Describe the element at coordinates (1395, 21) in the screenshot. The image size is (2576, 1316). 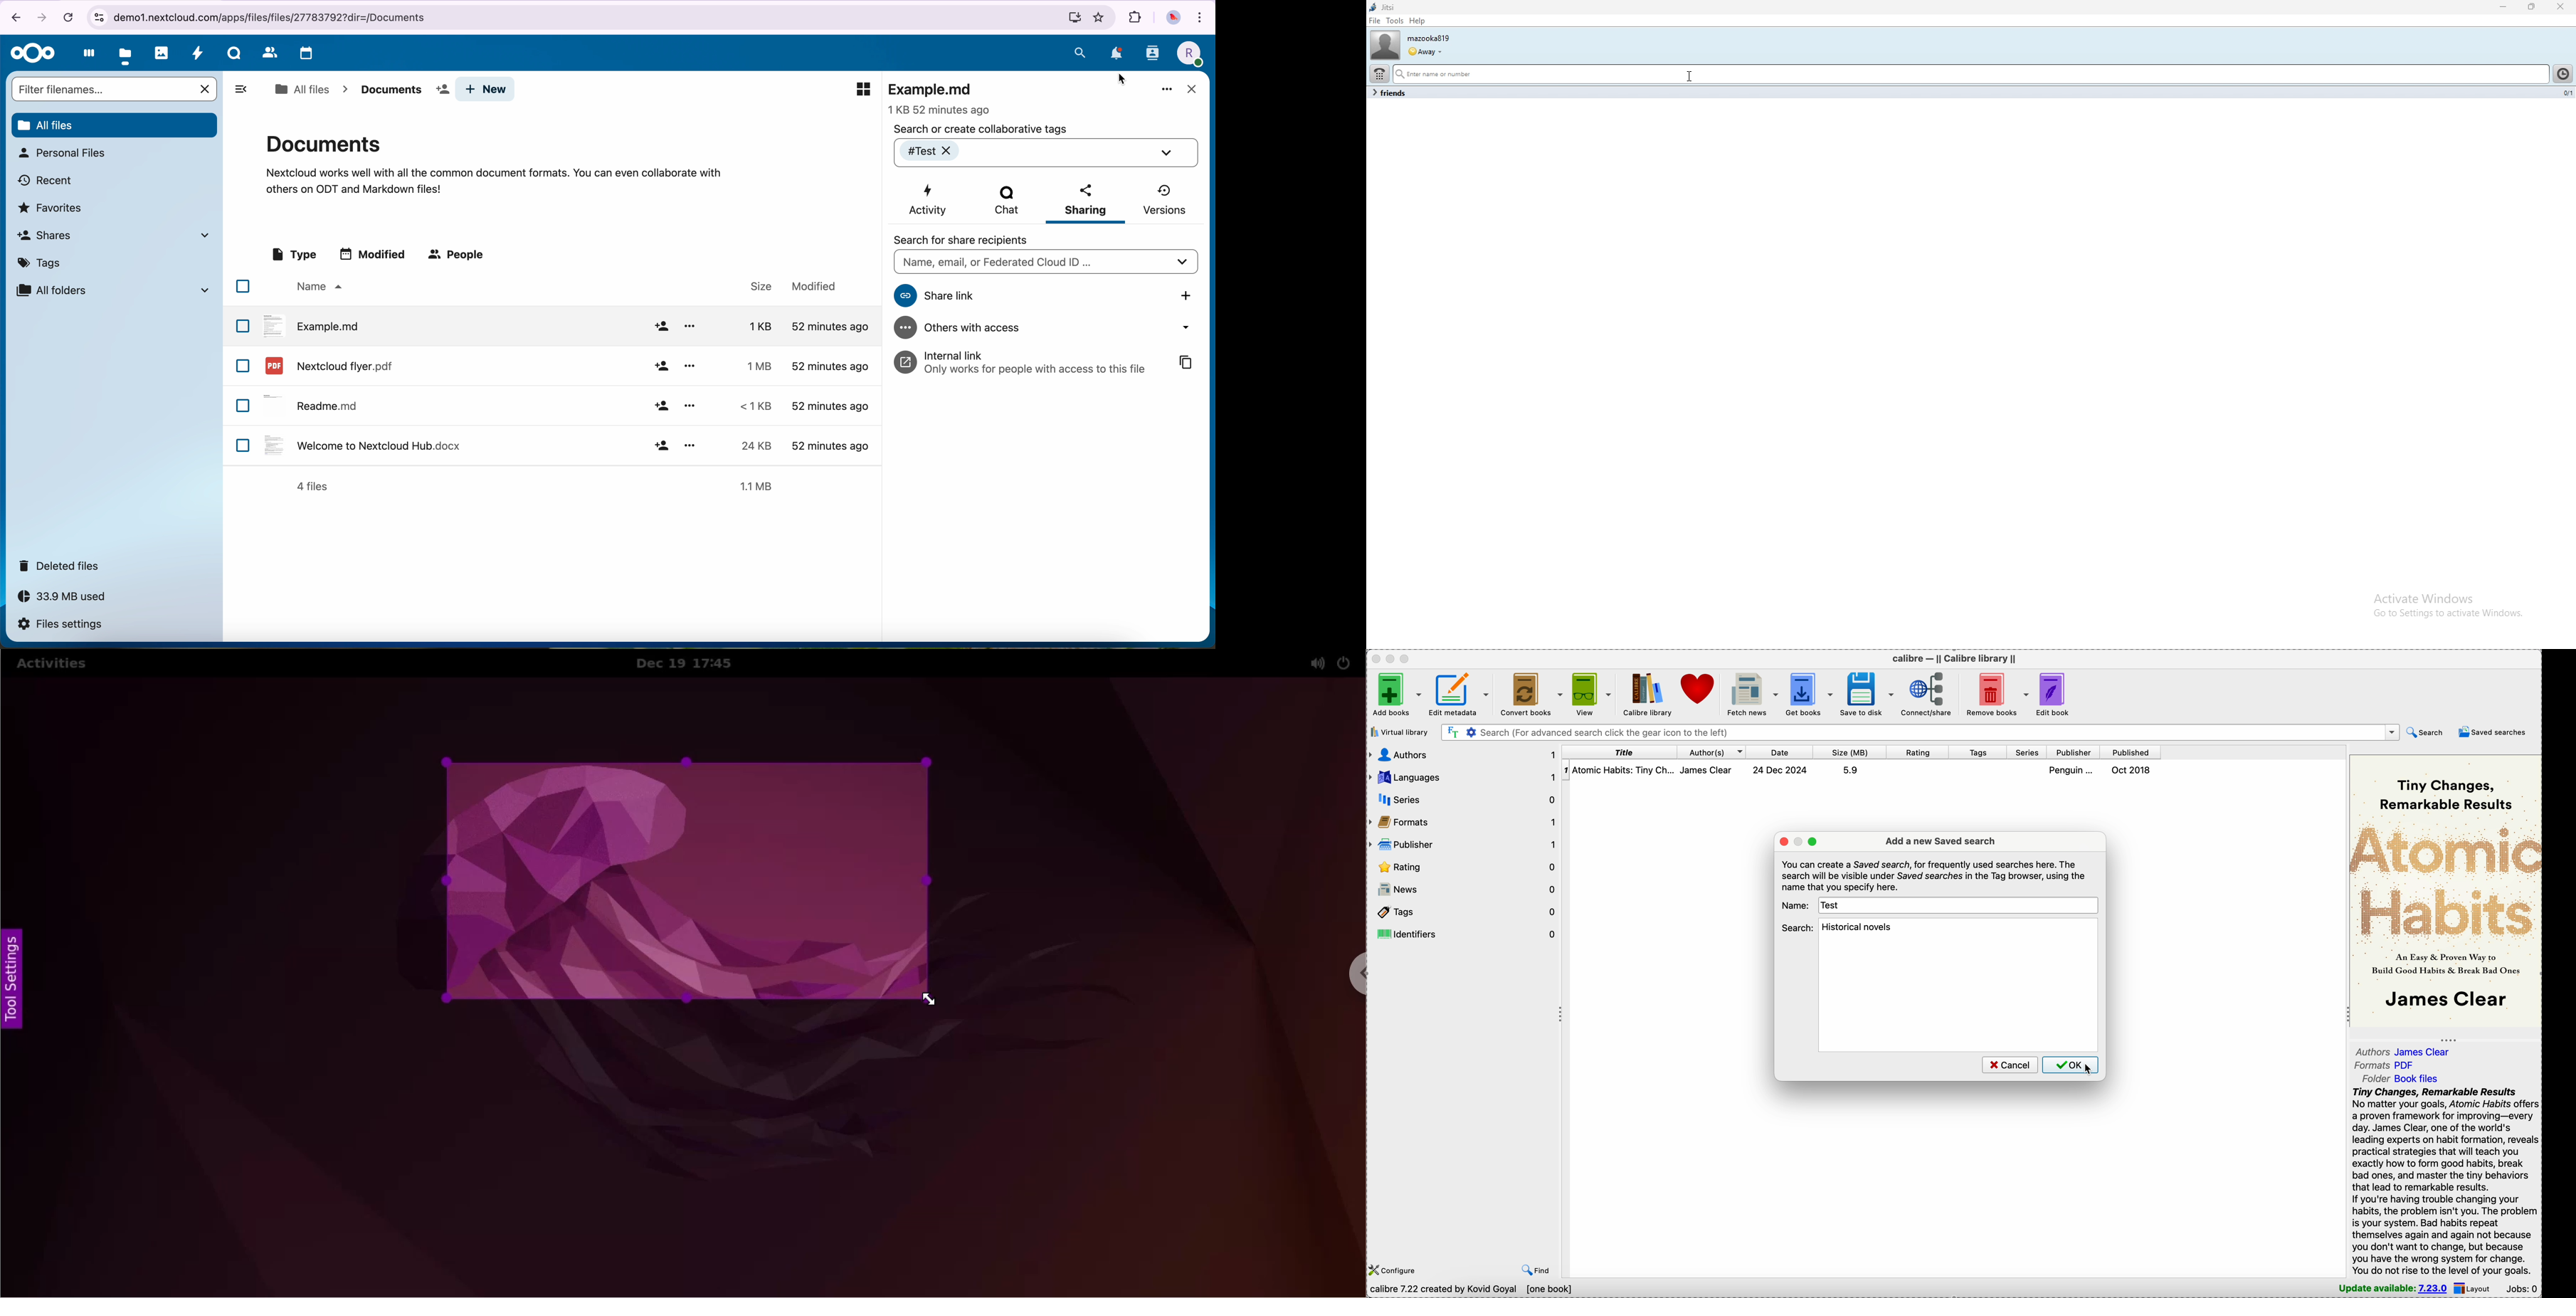
I see `tools` at that location.